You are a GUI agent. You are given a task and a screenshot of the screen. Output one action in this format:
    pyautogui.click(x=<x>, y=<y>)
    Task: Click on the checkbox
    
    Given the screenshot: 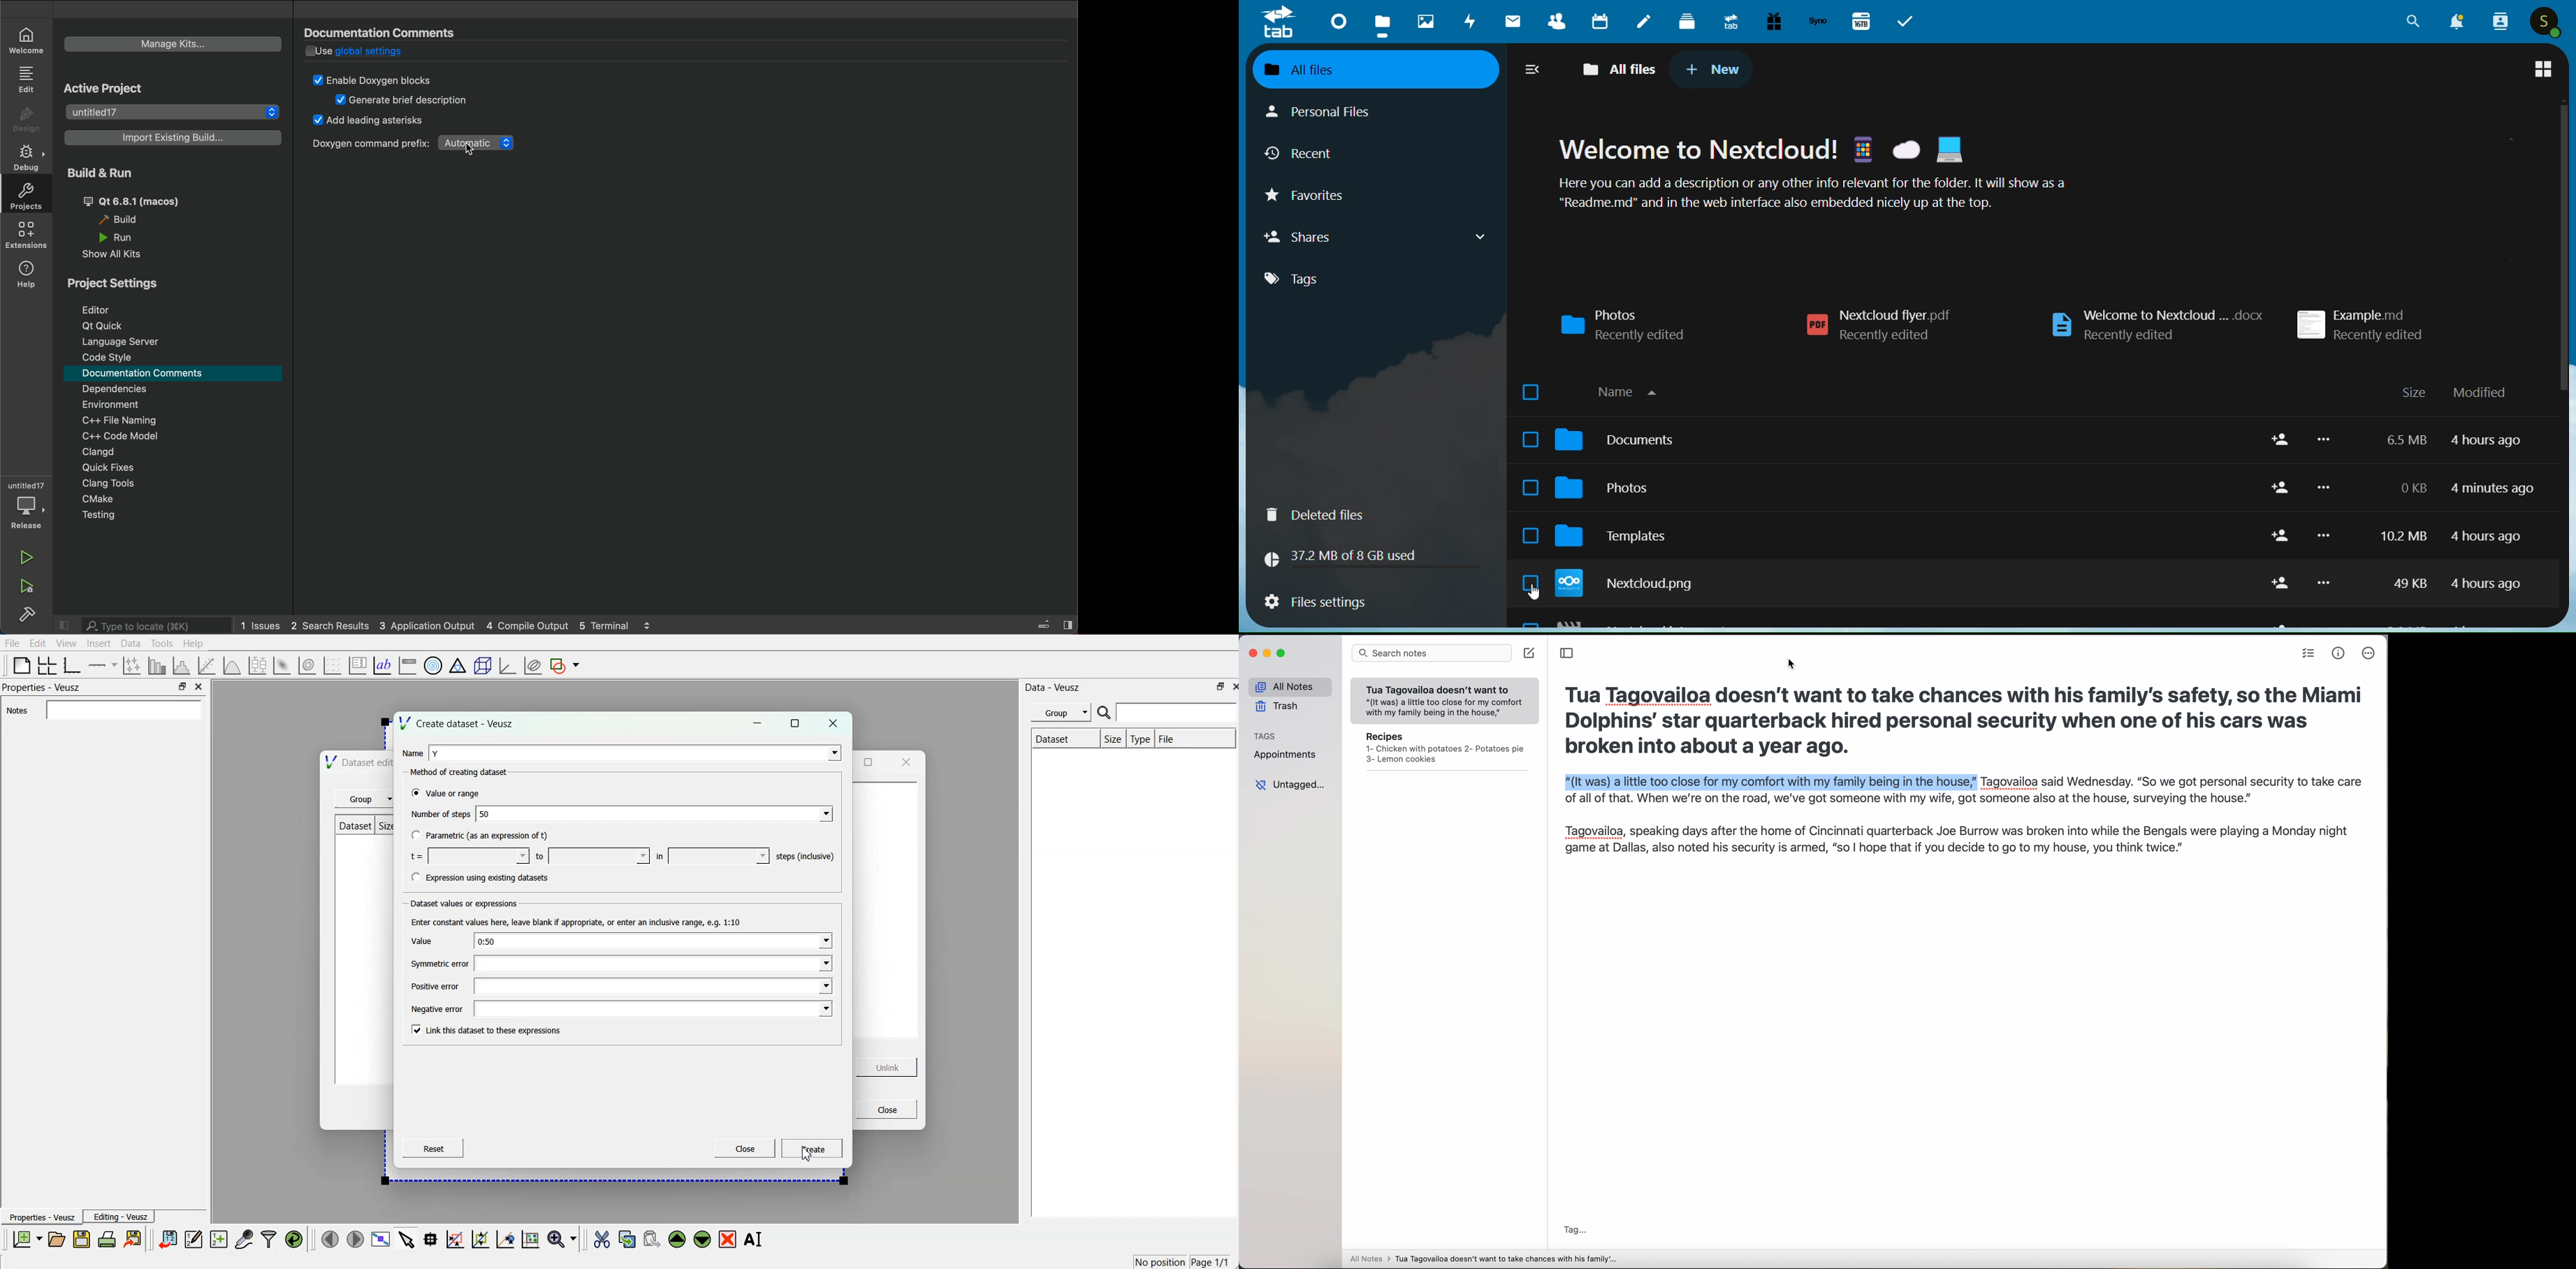 What is the action you would take?
    pyautogui.click(x=416, y=836)
    